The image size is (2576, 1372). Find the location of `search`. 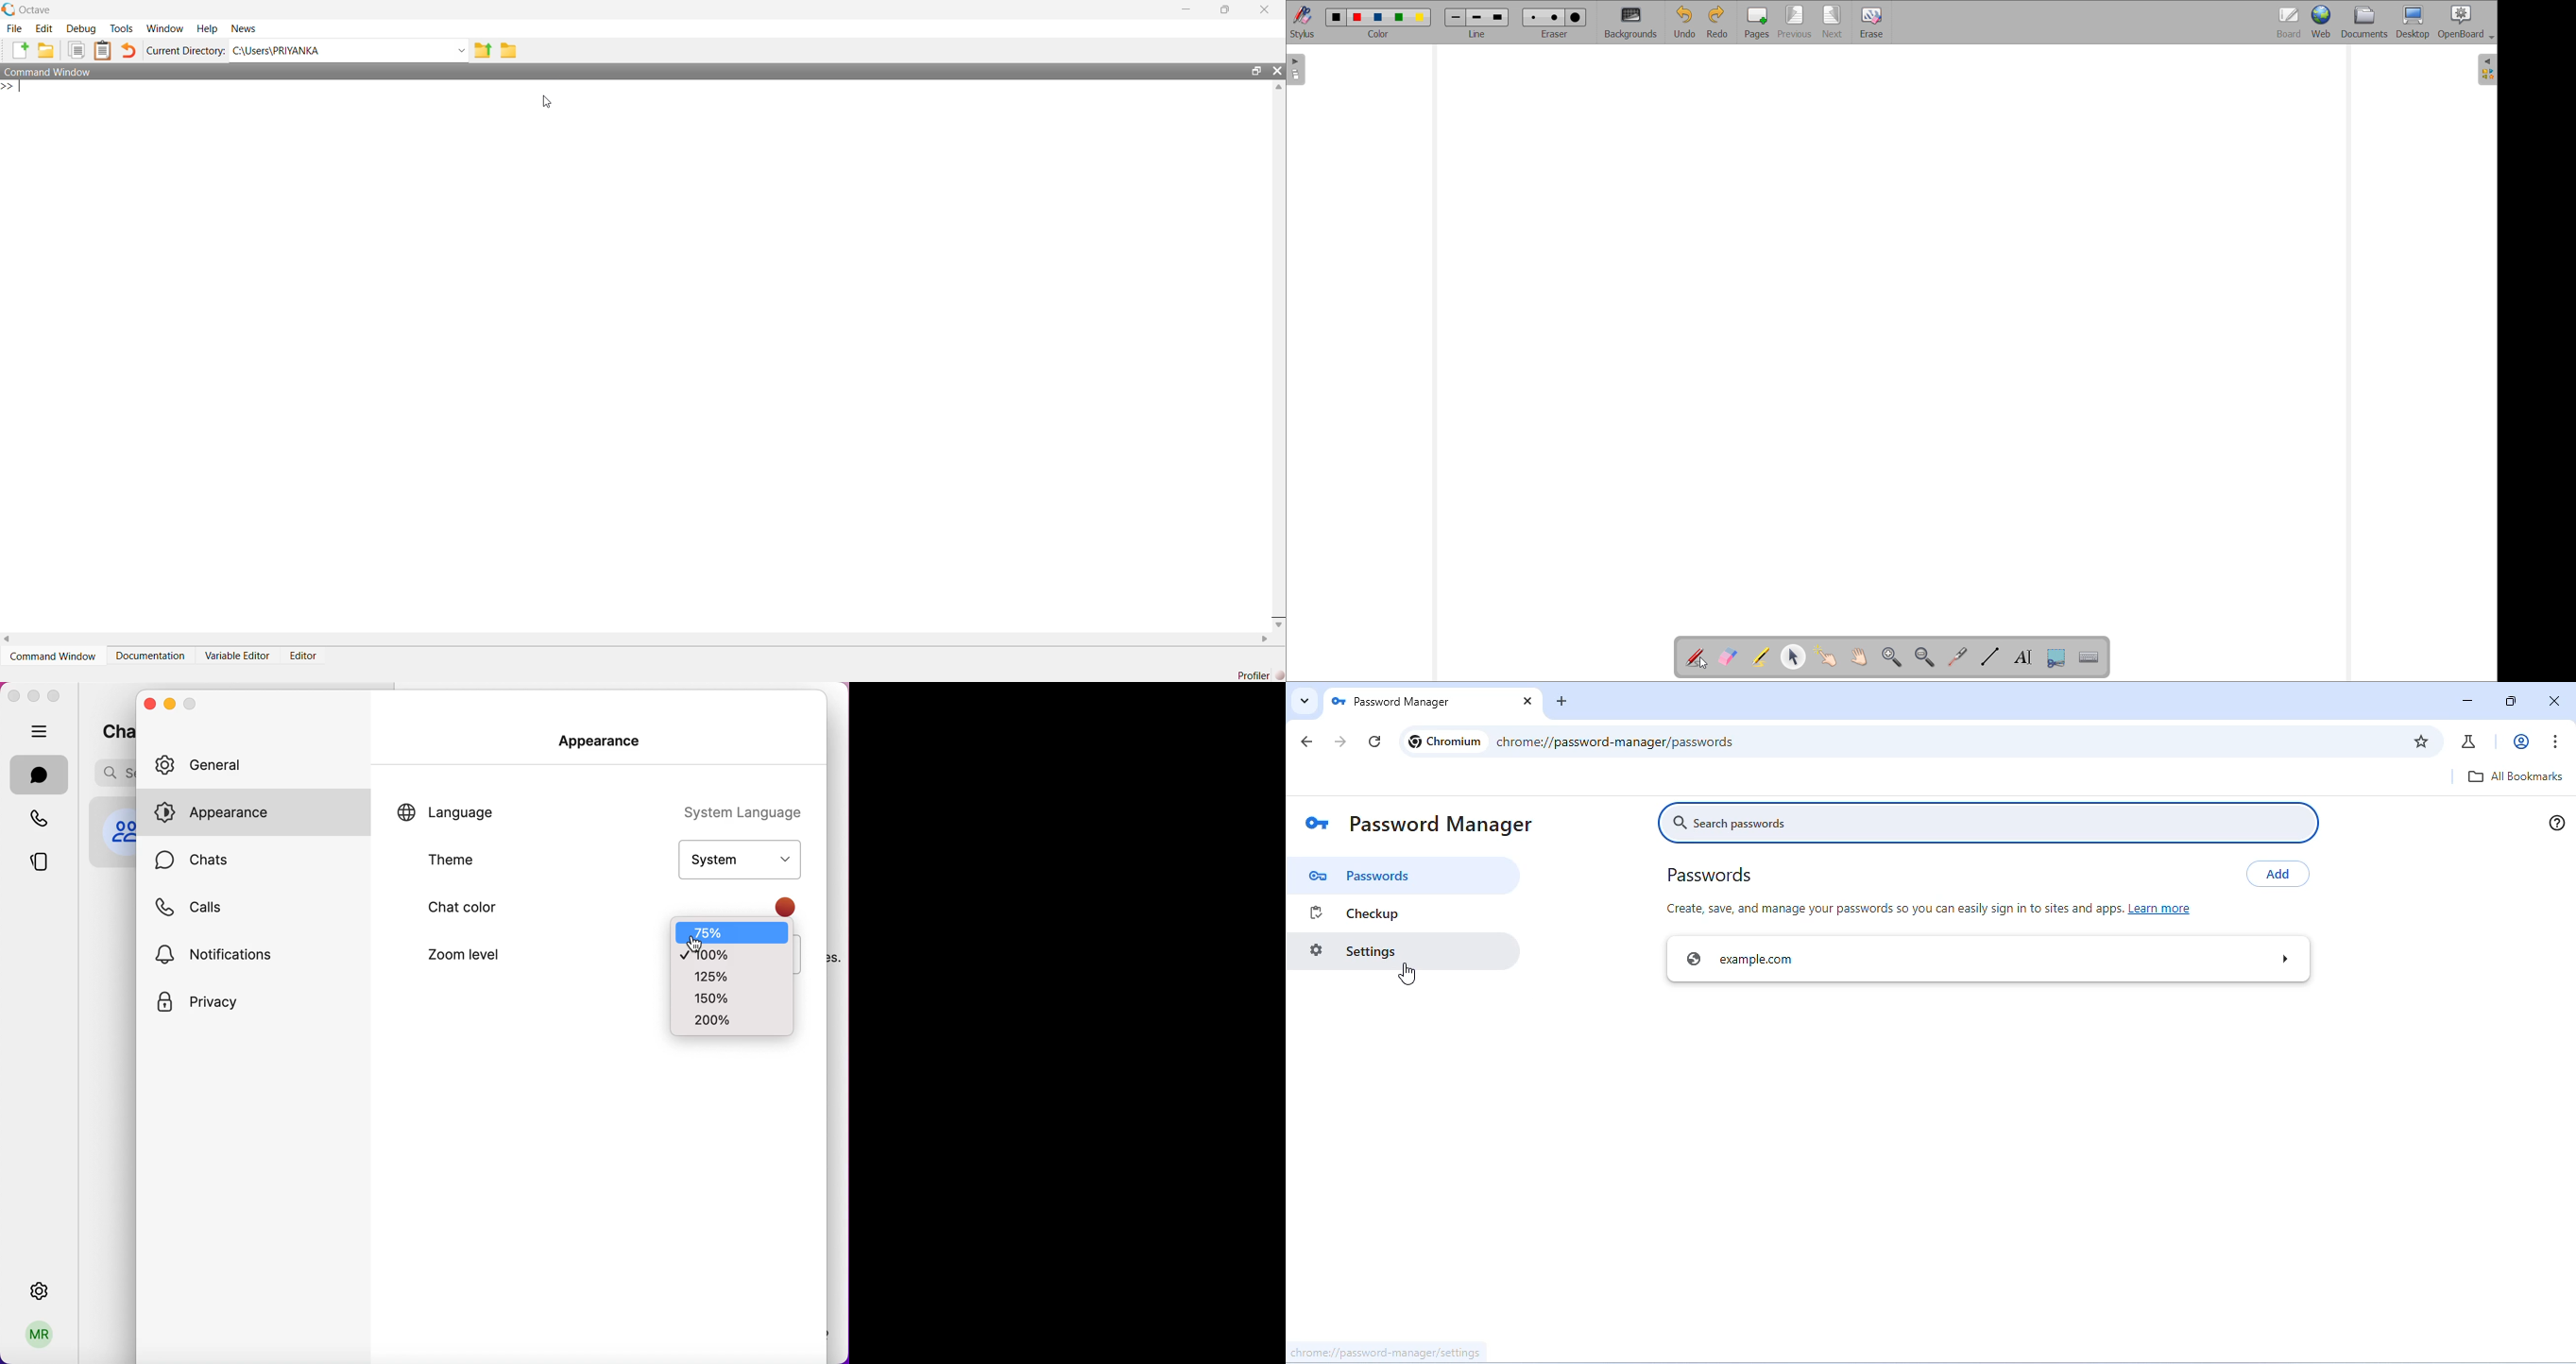

search is located at coordinates (109, 773).